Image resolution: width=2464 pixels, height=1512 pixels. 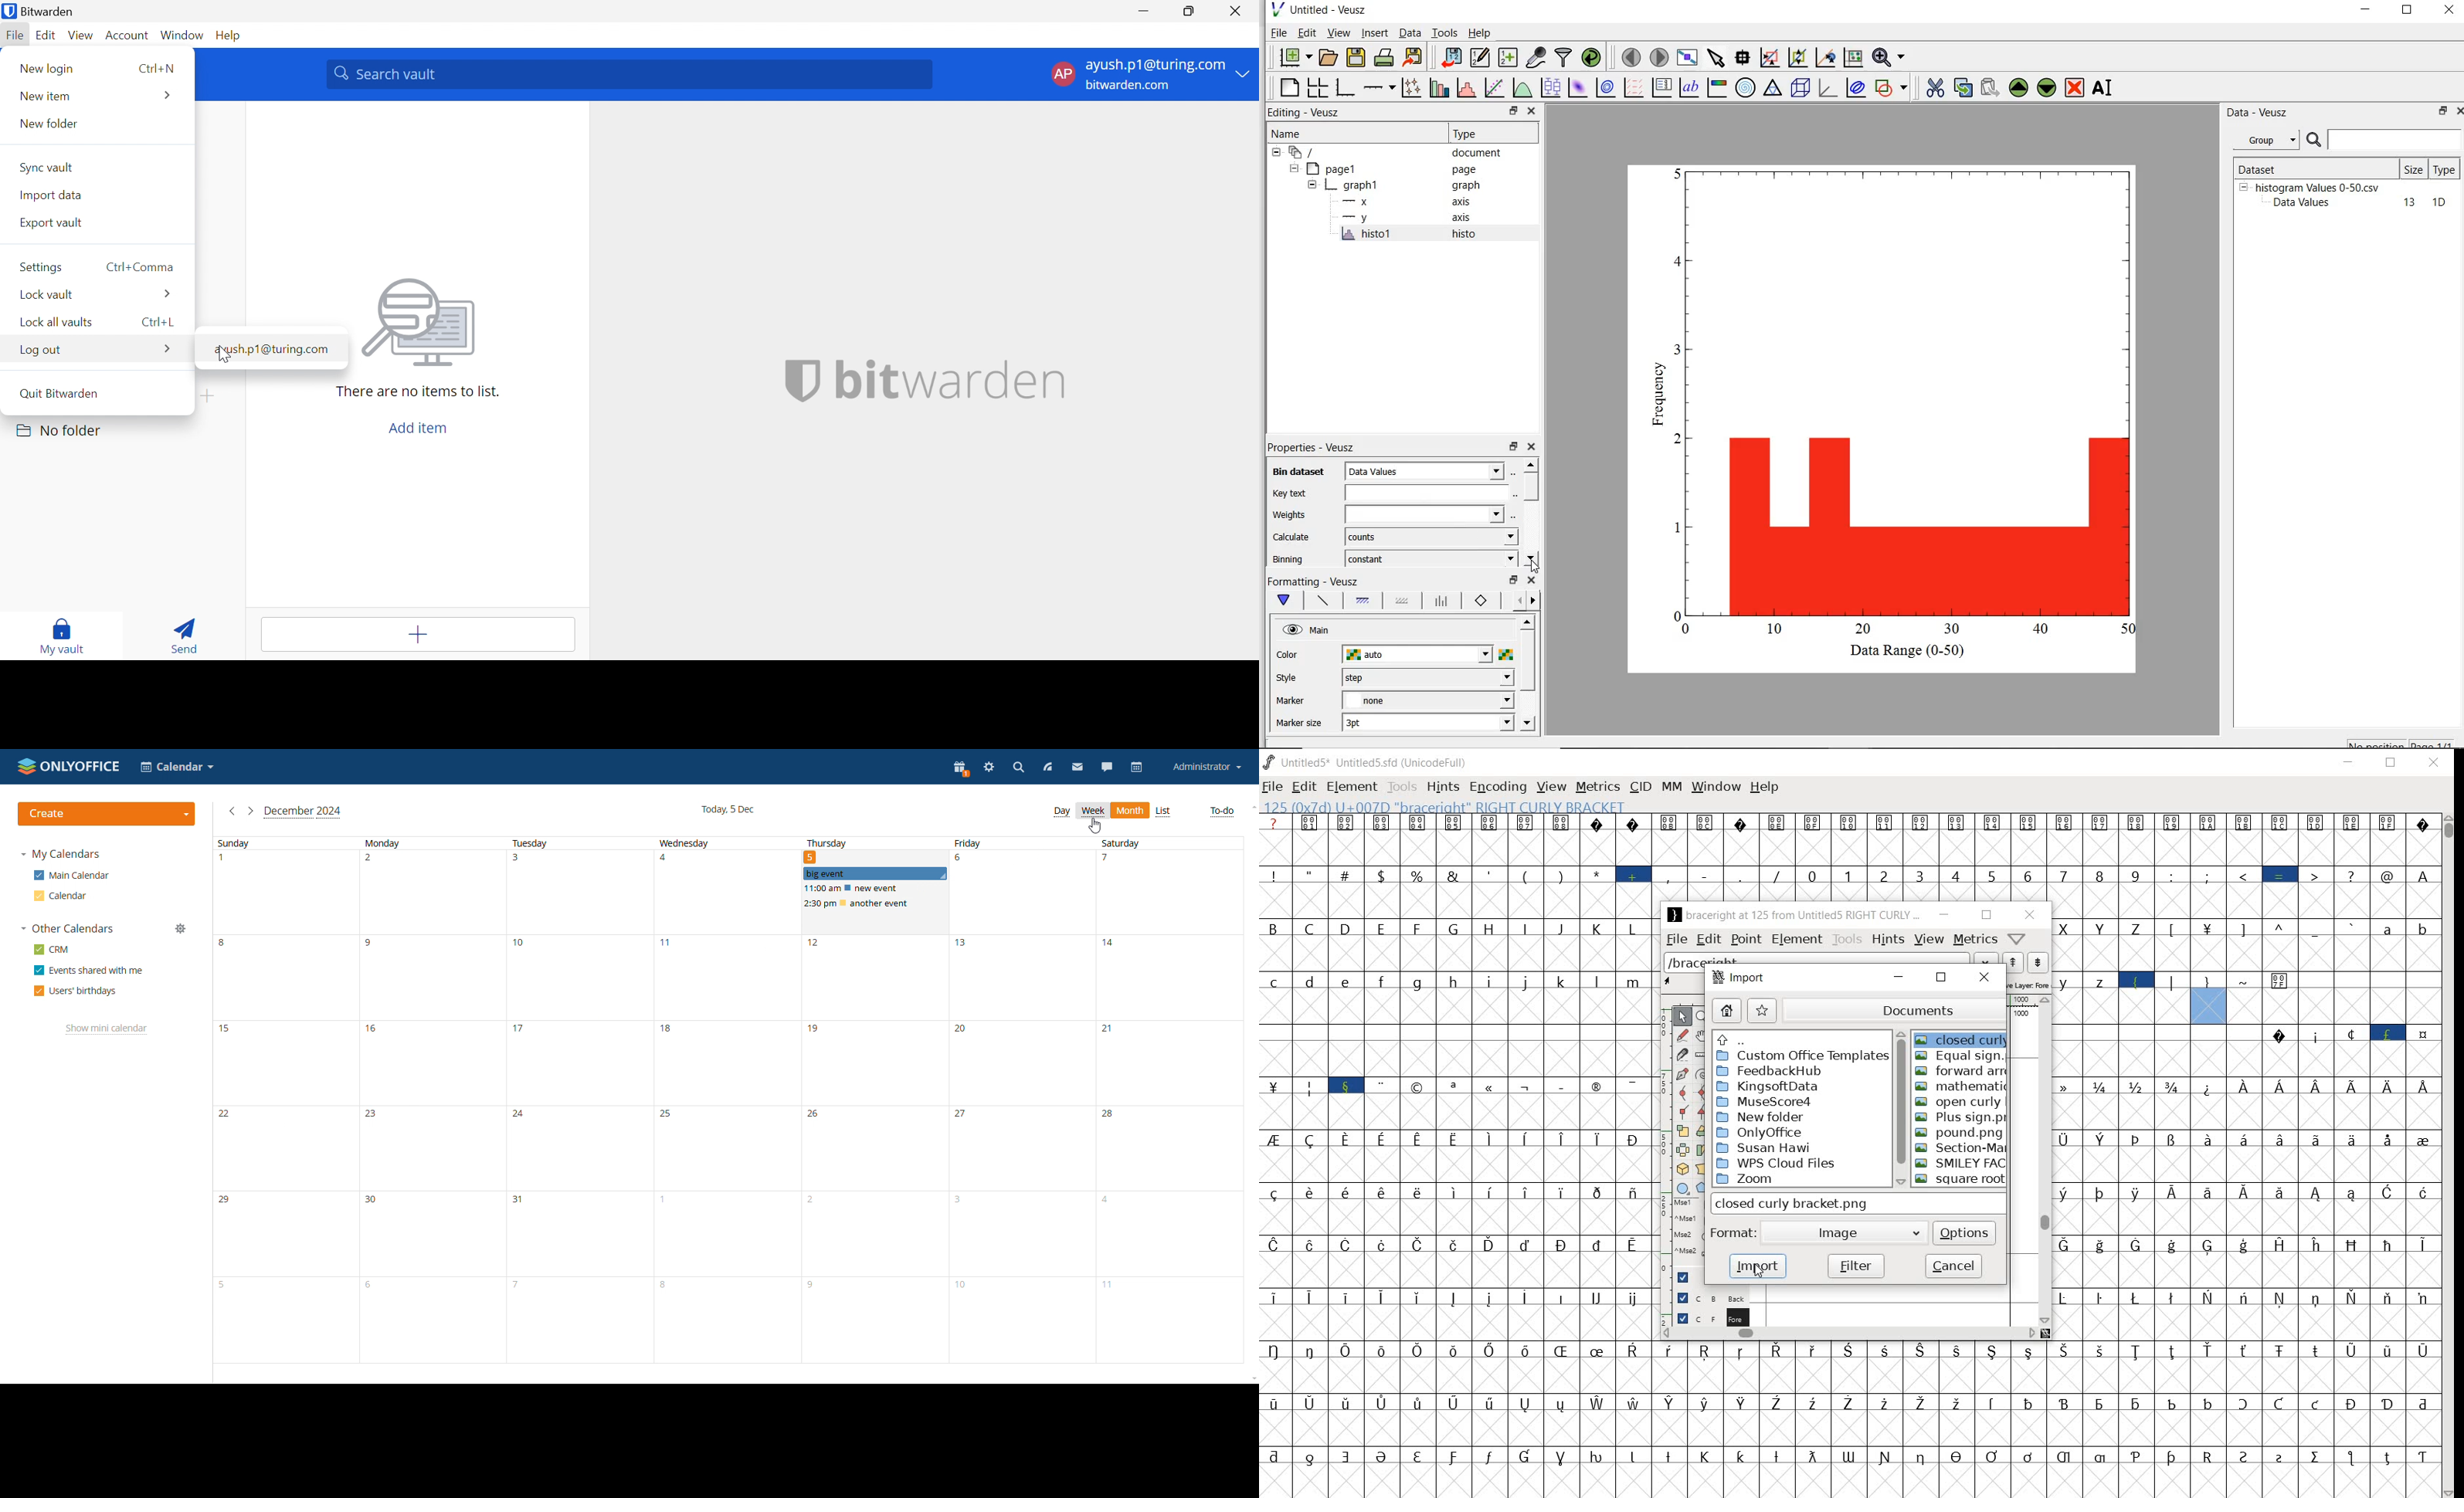 I want to click on Account, so click(x=127, y=35).